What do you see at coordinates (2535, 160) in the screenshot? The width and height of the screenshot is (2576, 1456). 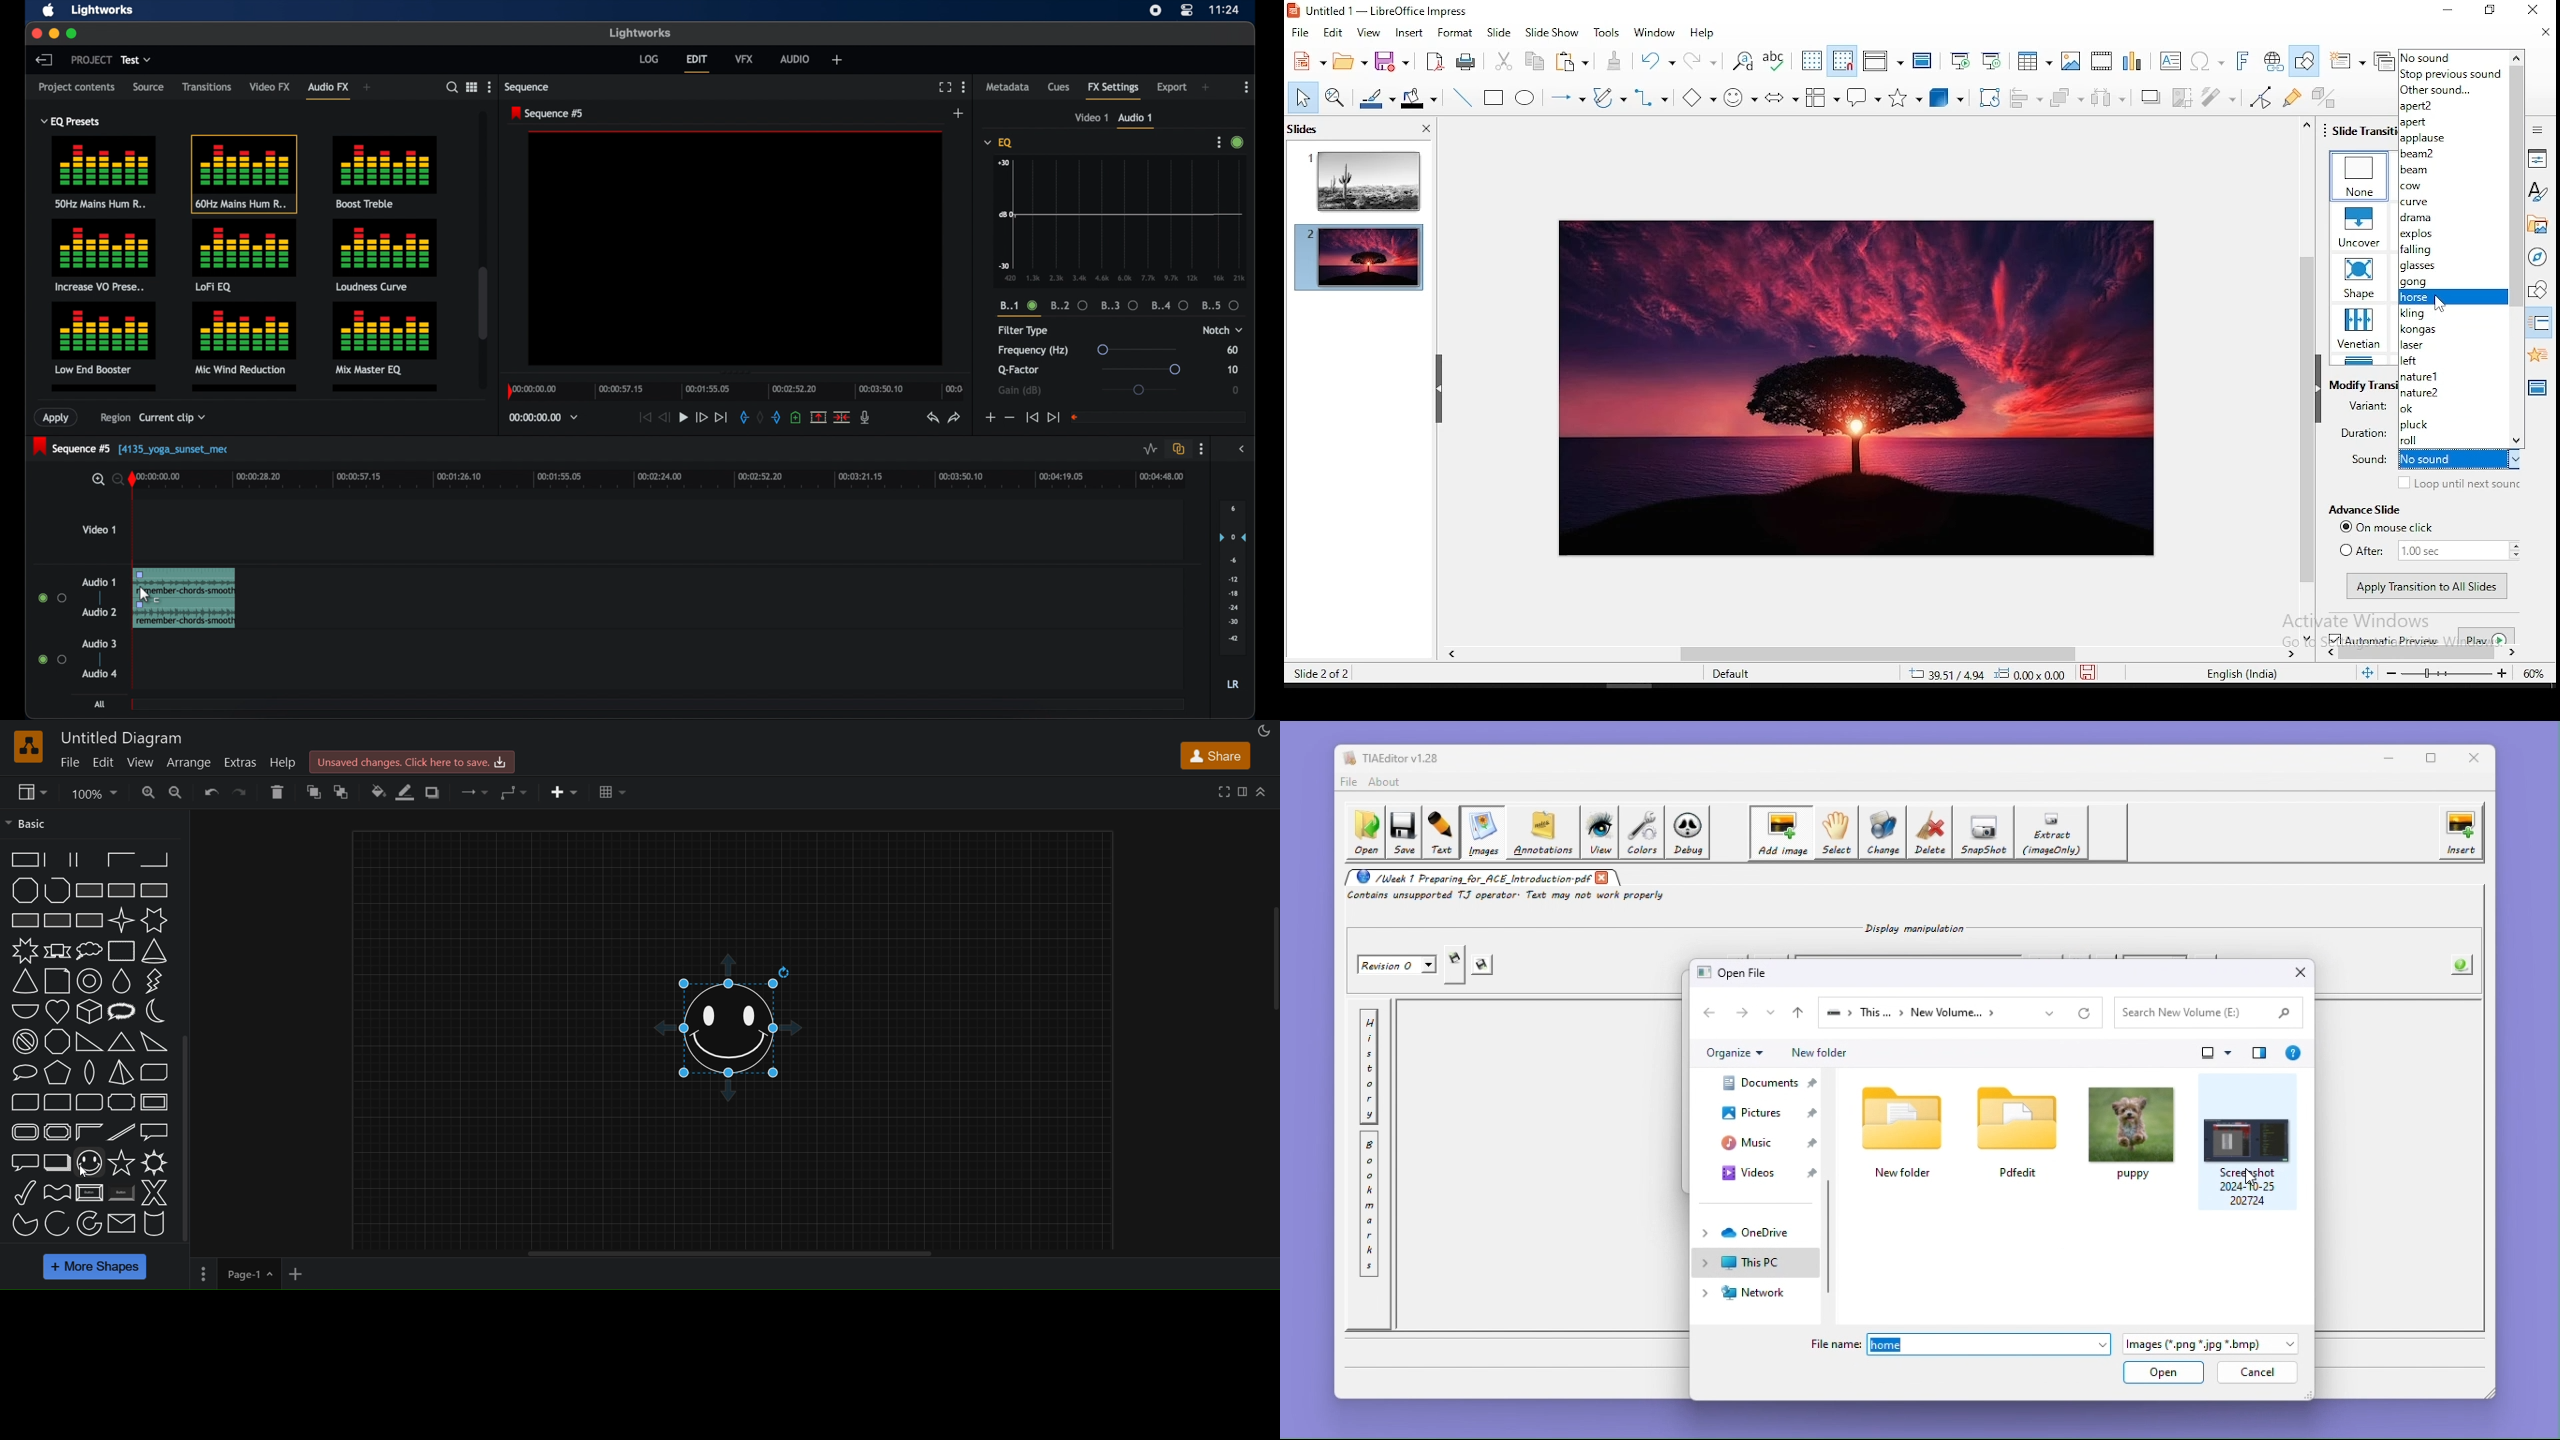 I see `properties` at bounding box center [2535, 160].